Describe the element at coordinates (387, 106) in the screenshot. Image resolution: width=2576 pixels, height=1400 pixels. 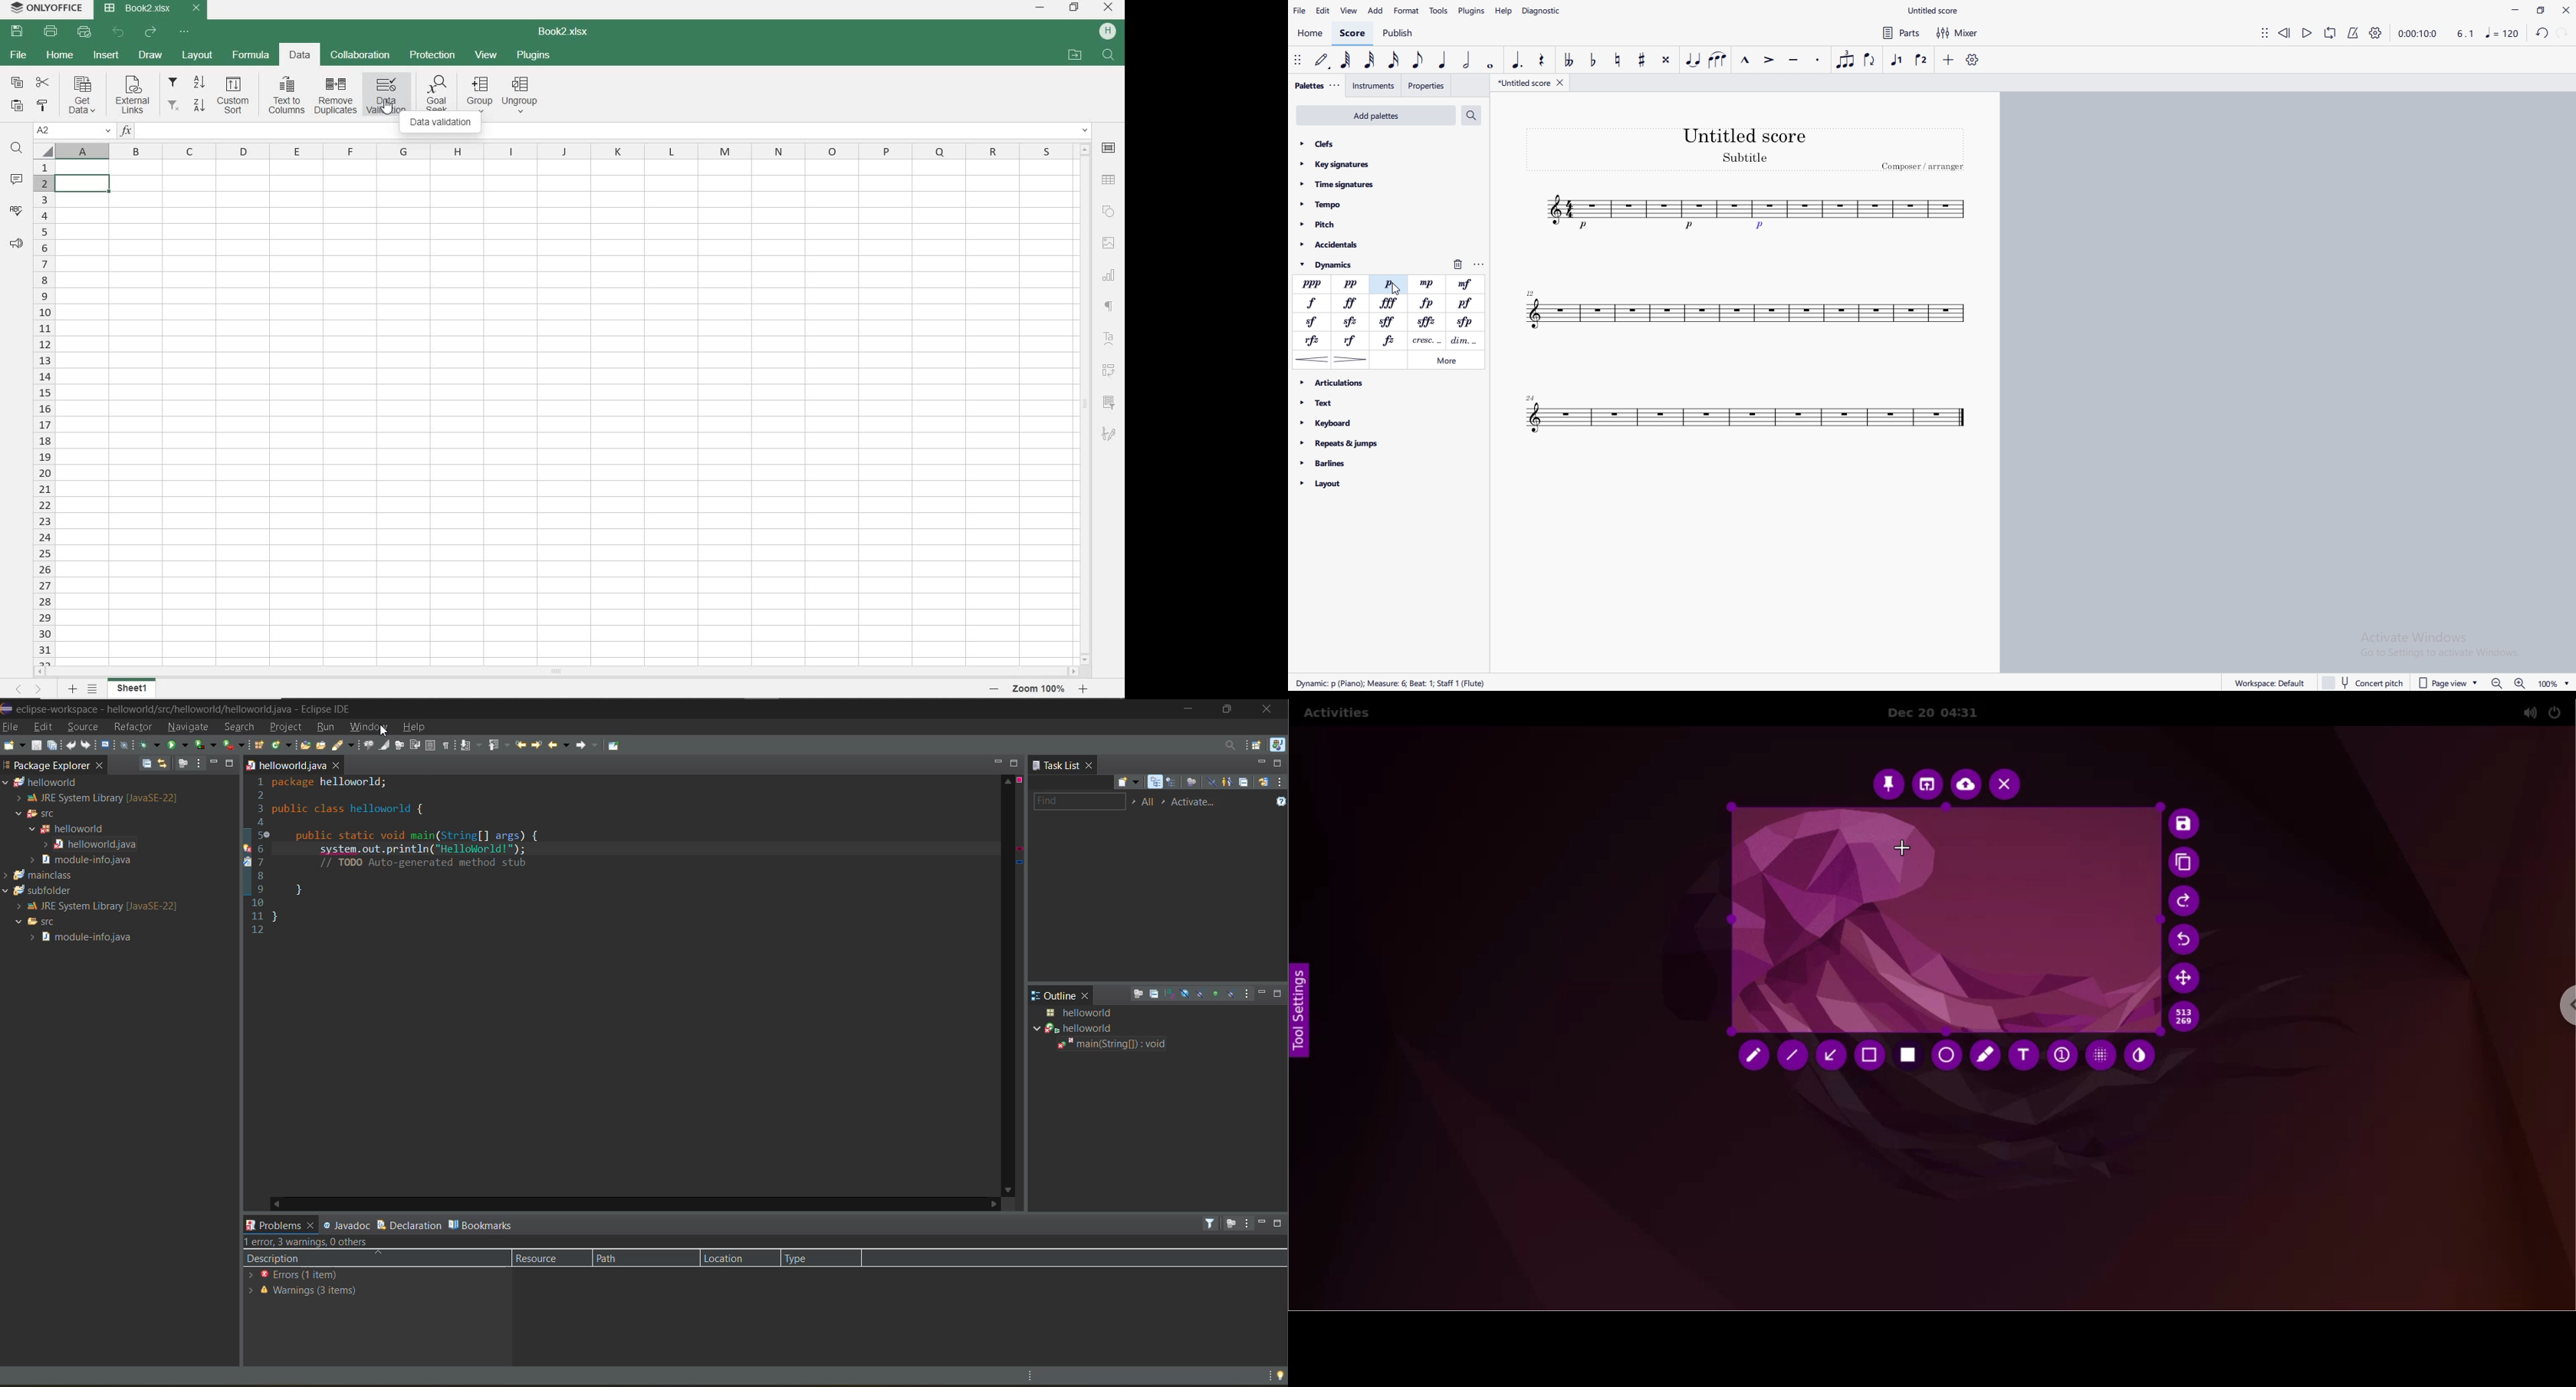
I see `CURSOR` at that location.